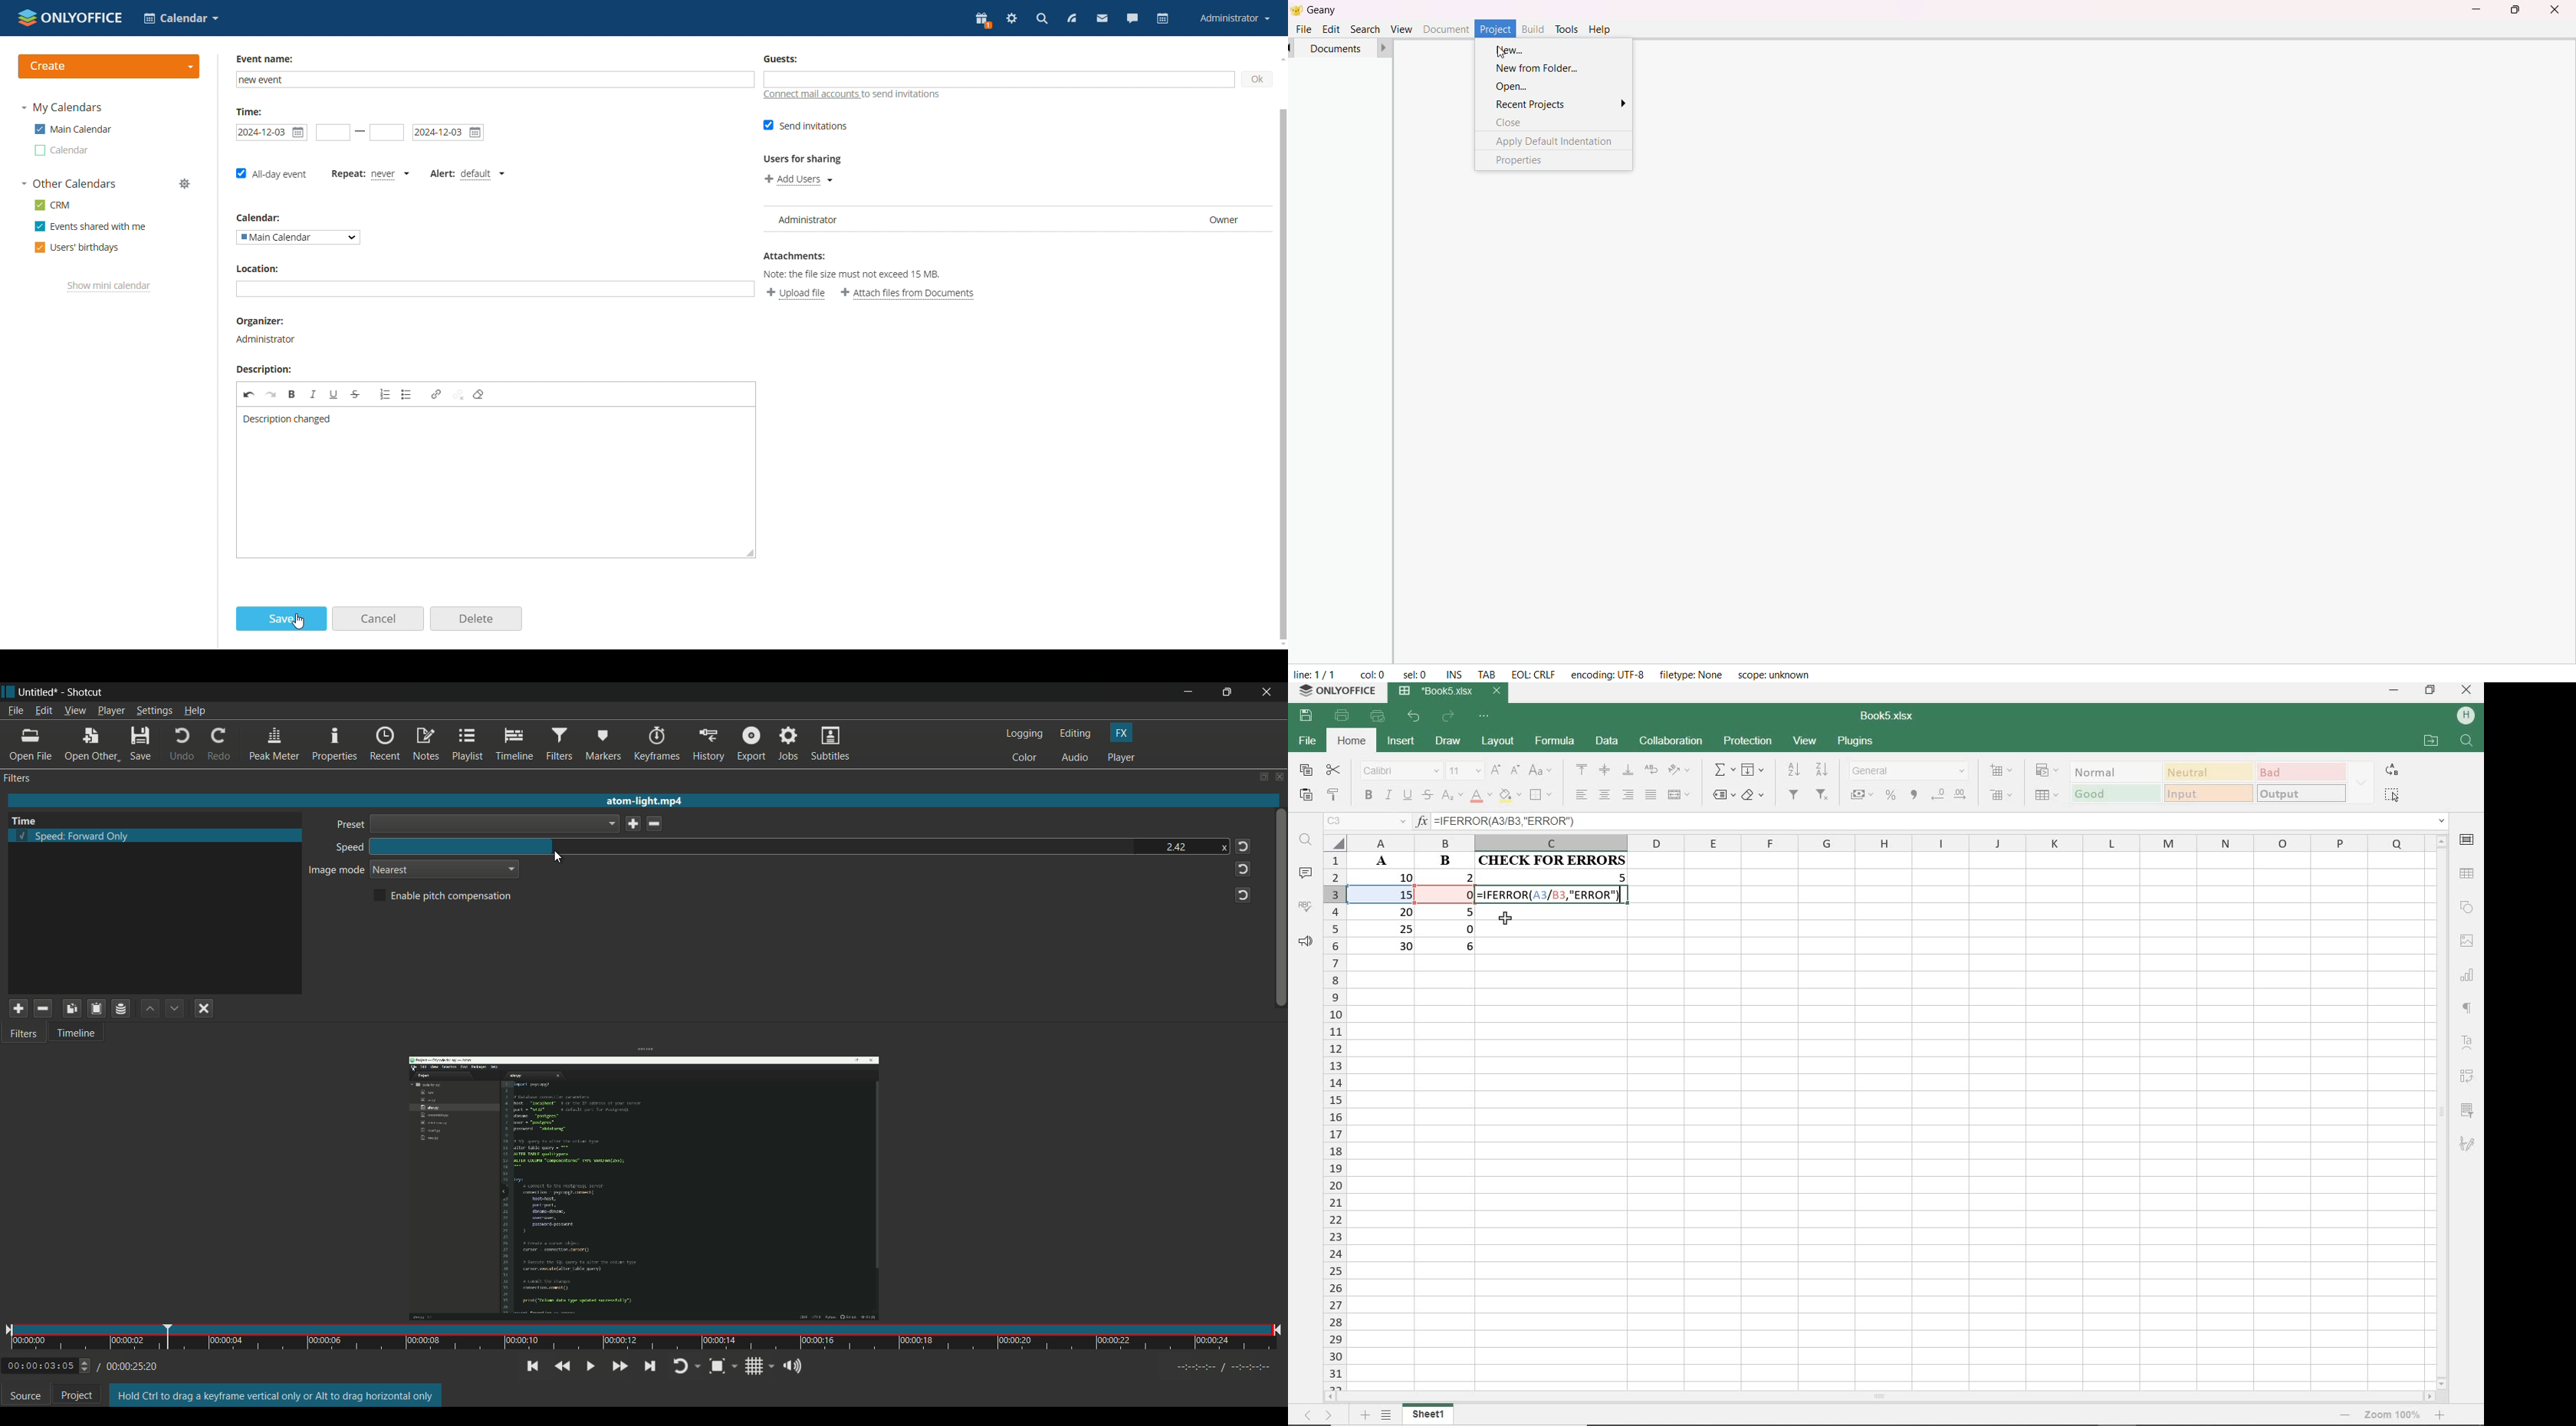 Image resolution: width=2576 pixels, height=1428 pixels. I want to click on vertical scroll bar, so click(1279, 903).